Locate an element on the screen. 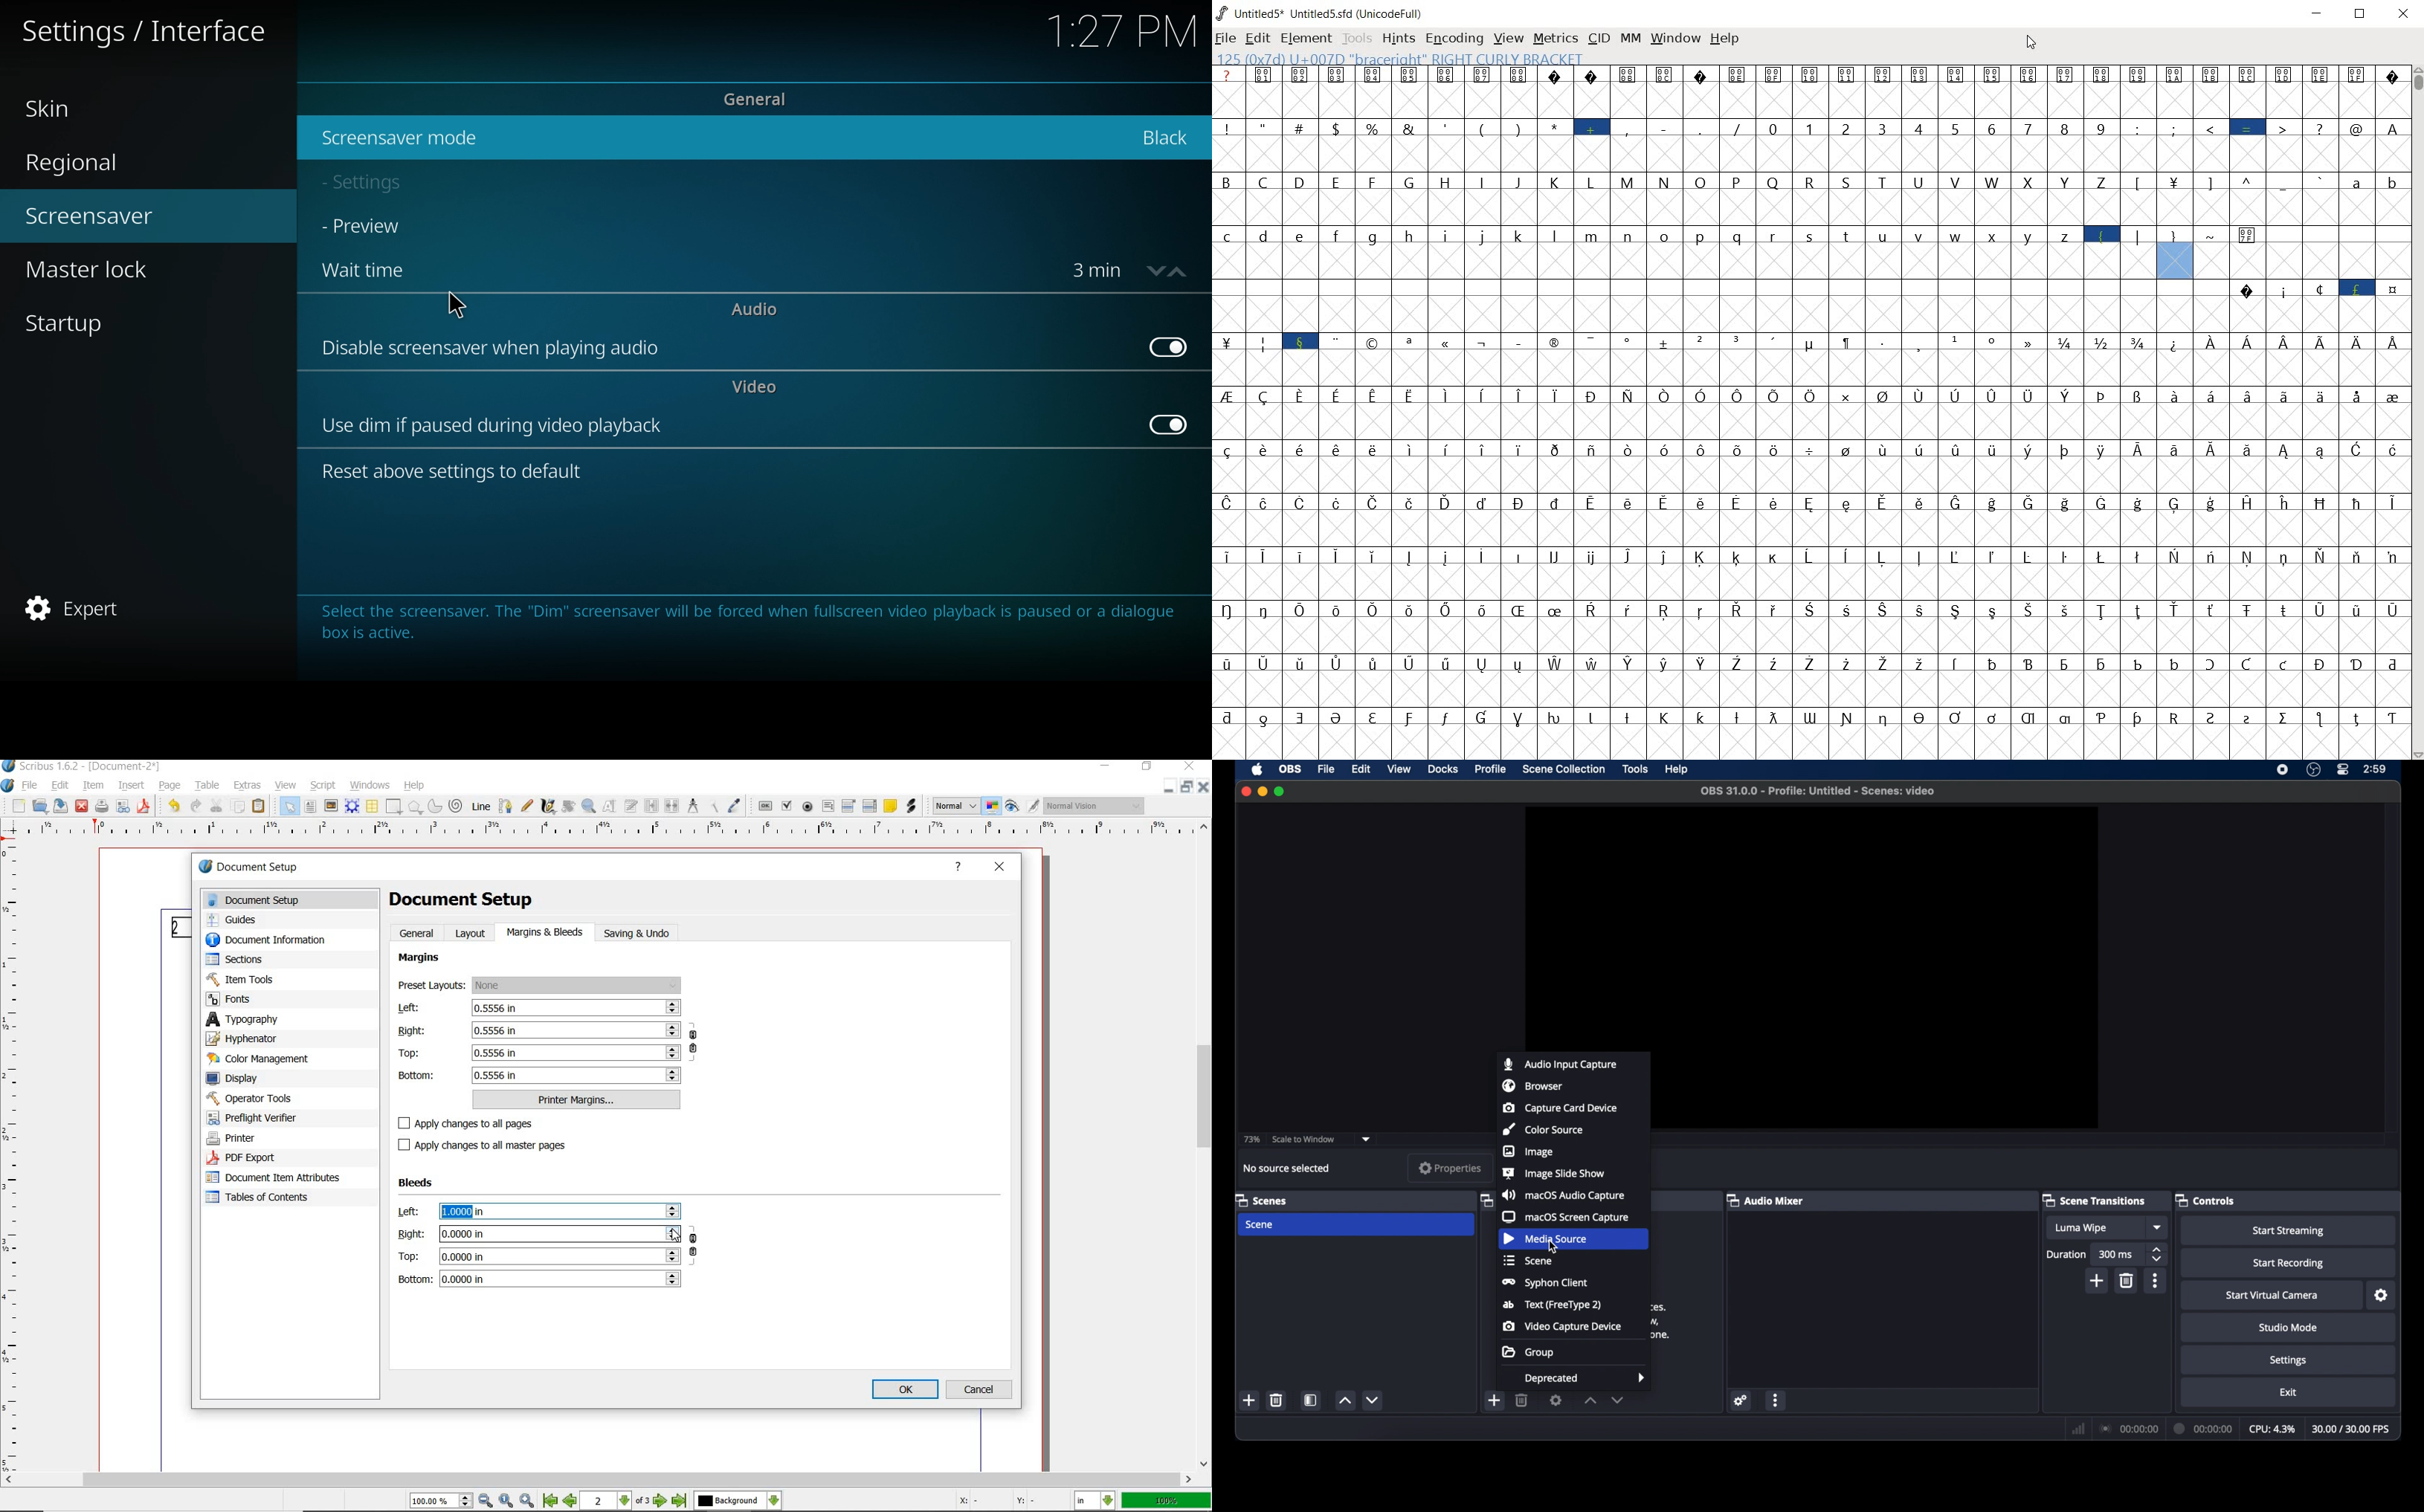  browser is located at coordinates (1531, 1086).